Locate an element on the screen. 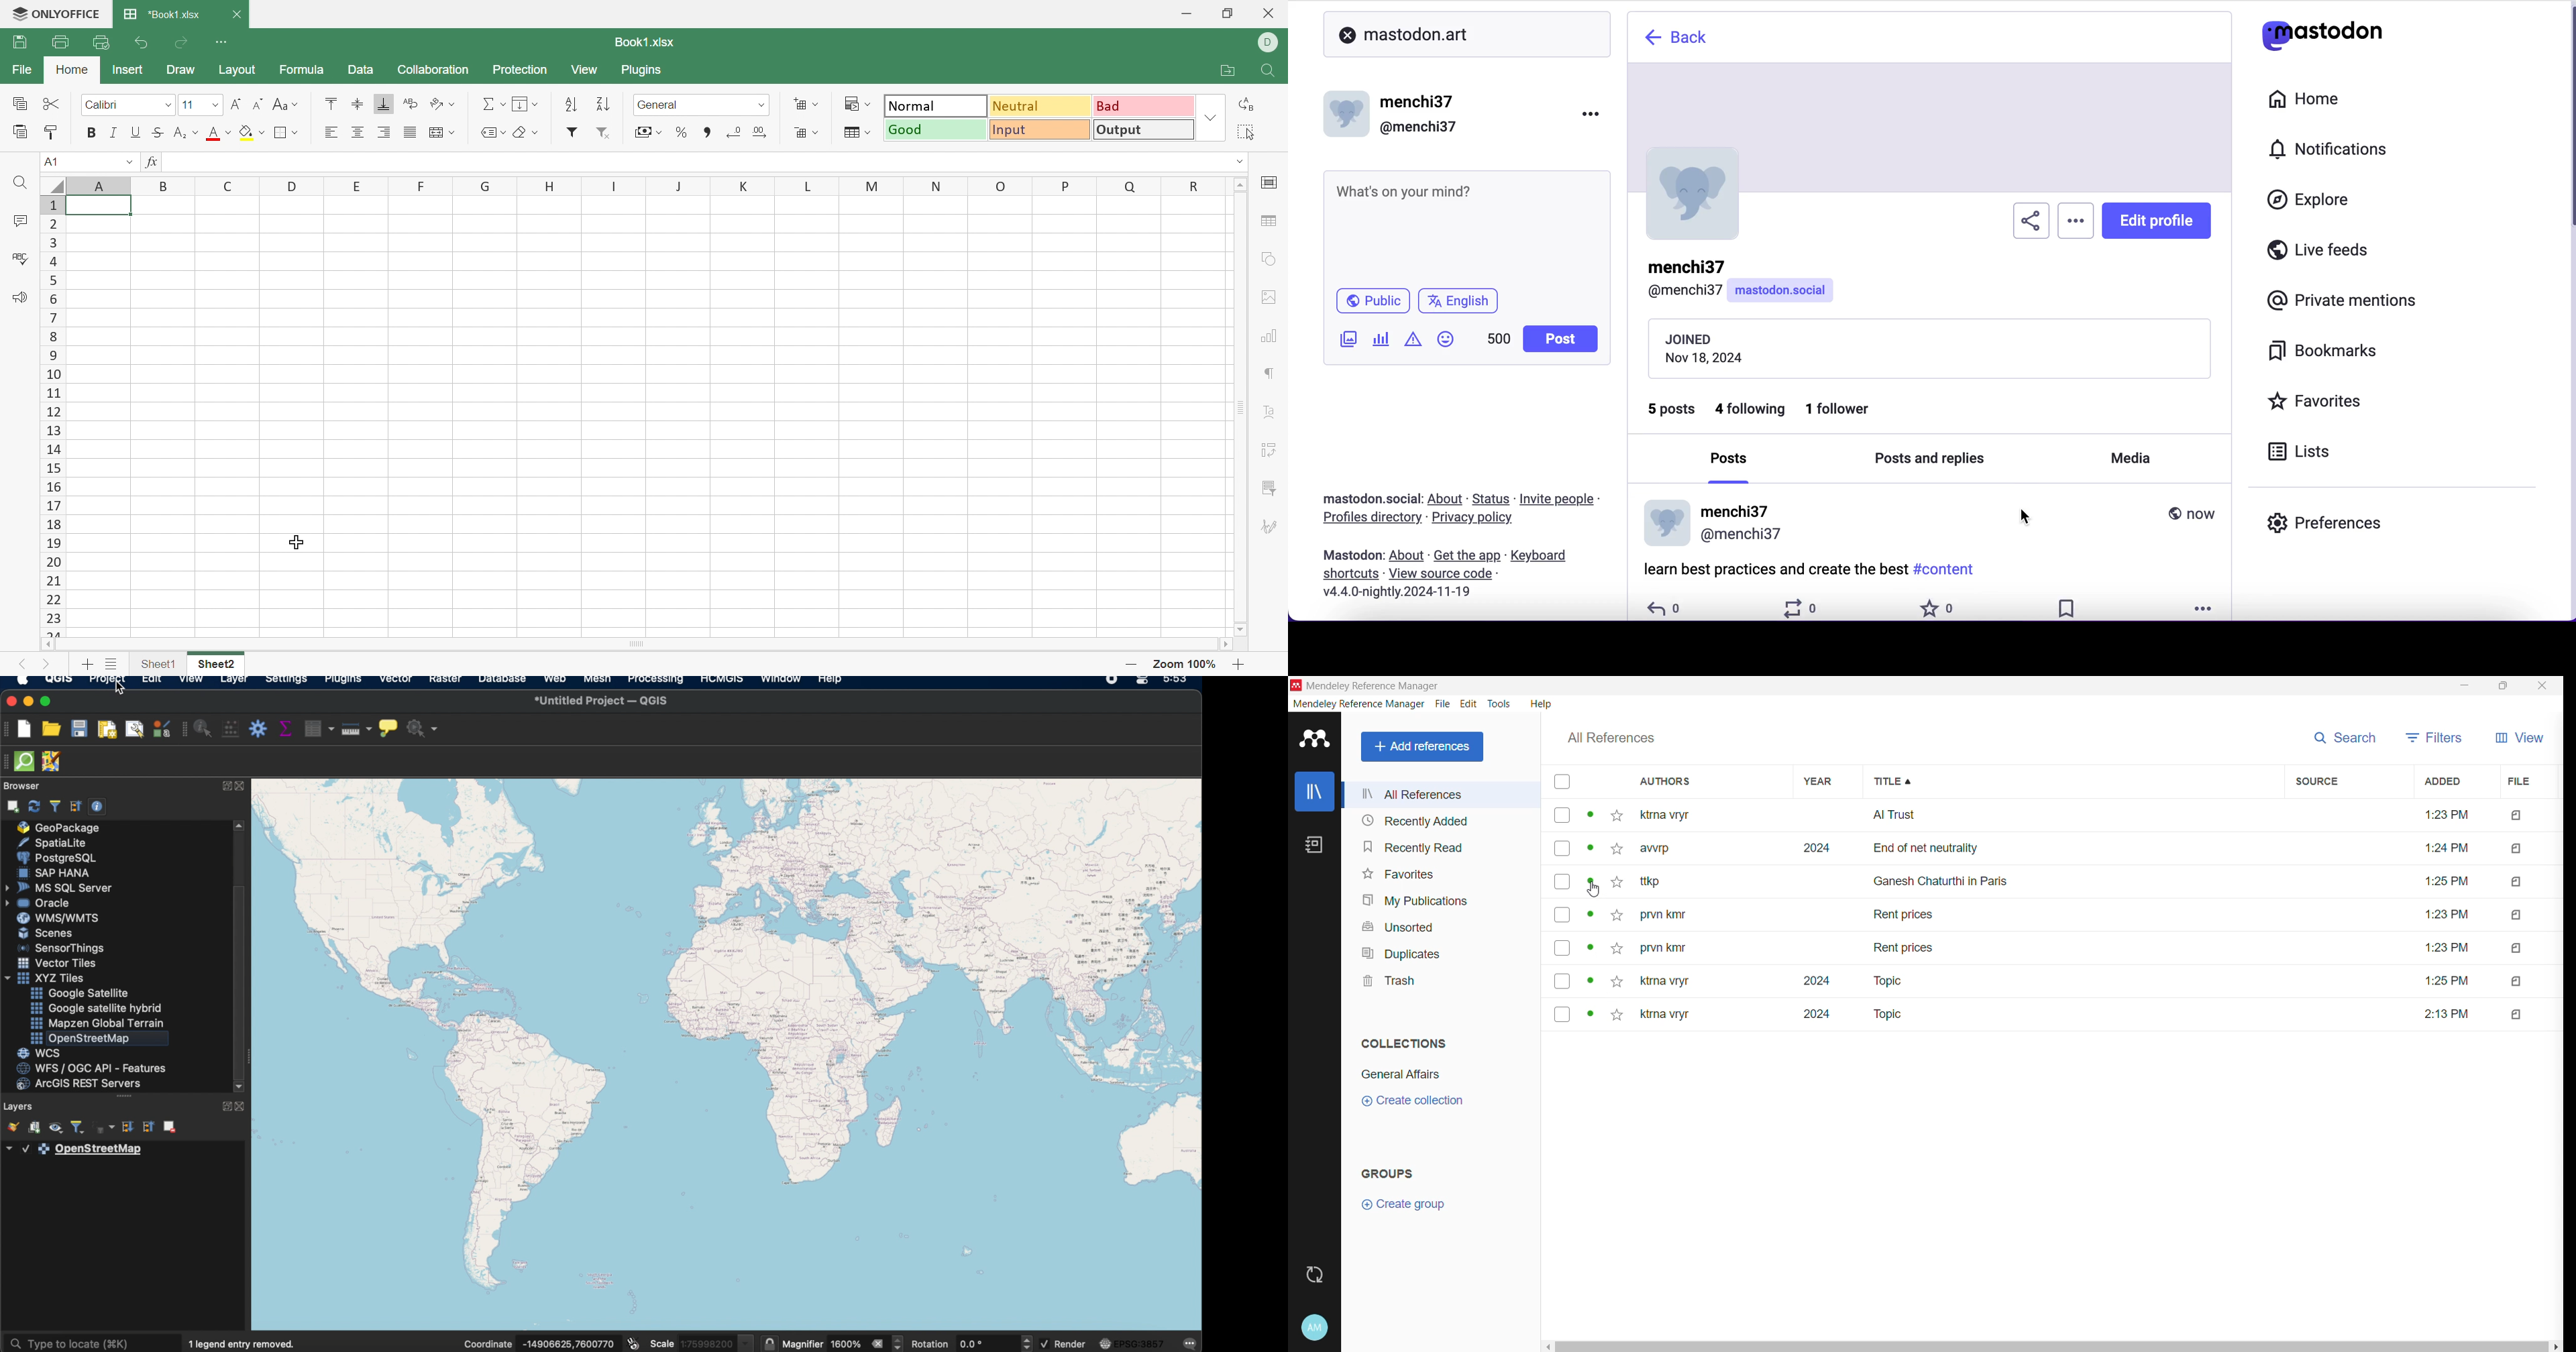  filter legend by expression is located at coordinates (103, 1127).